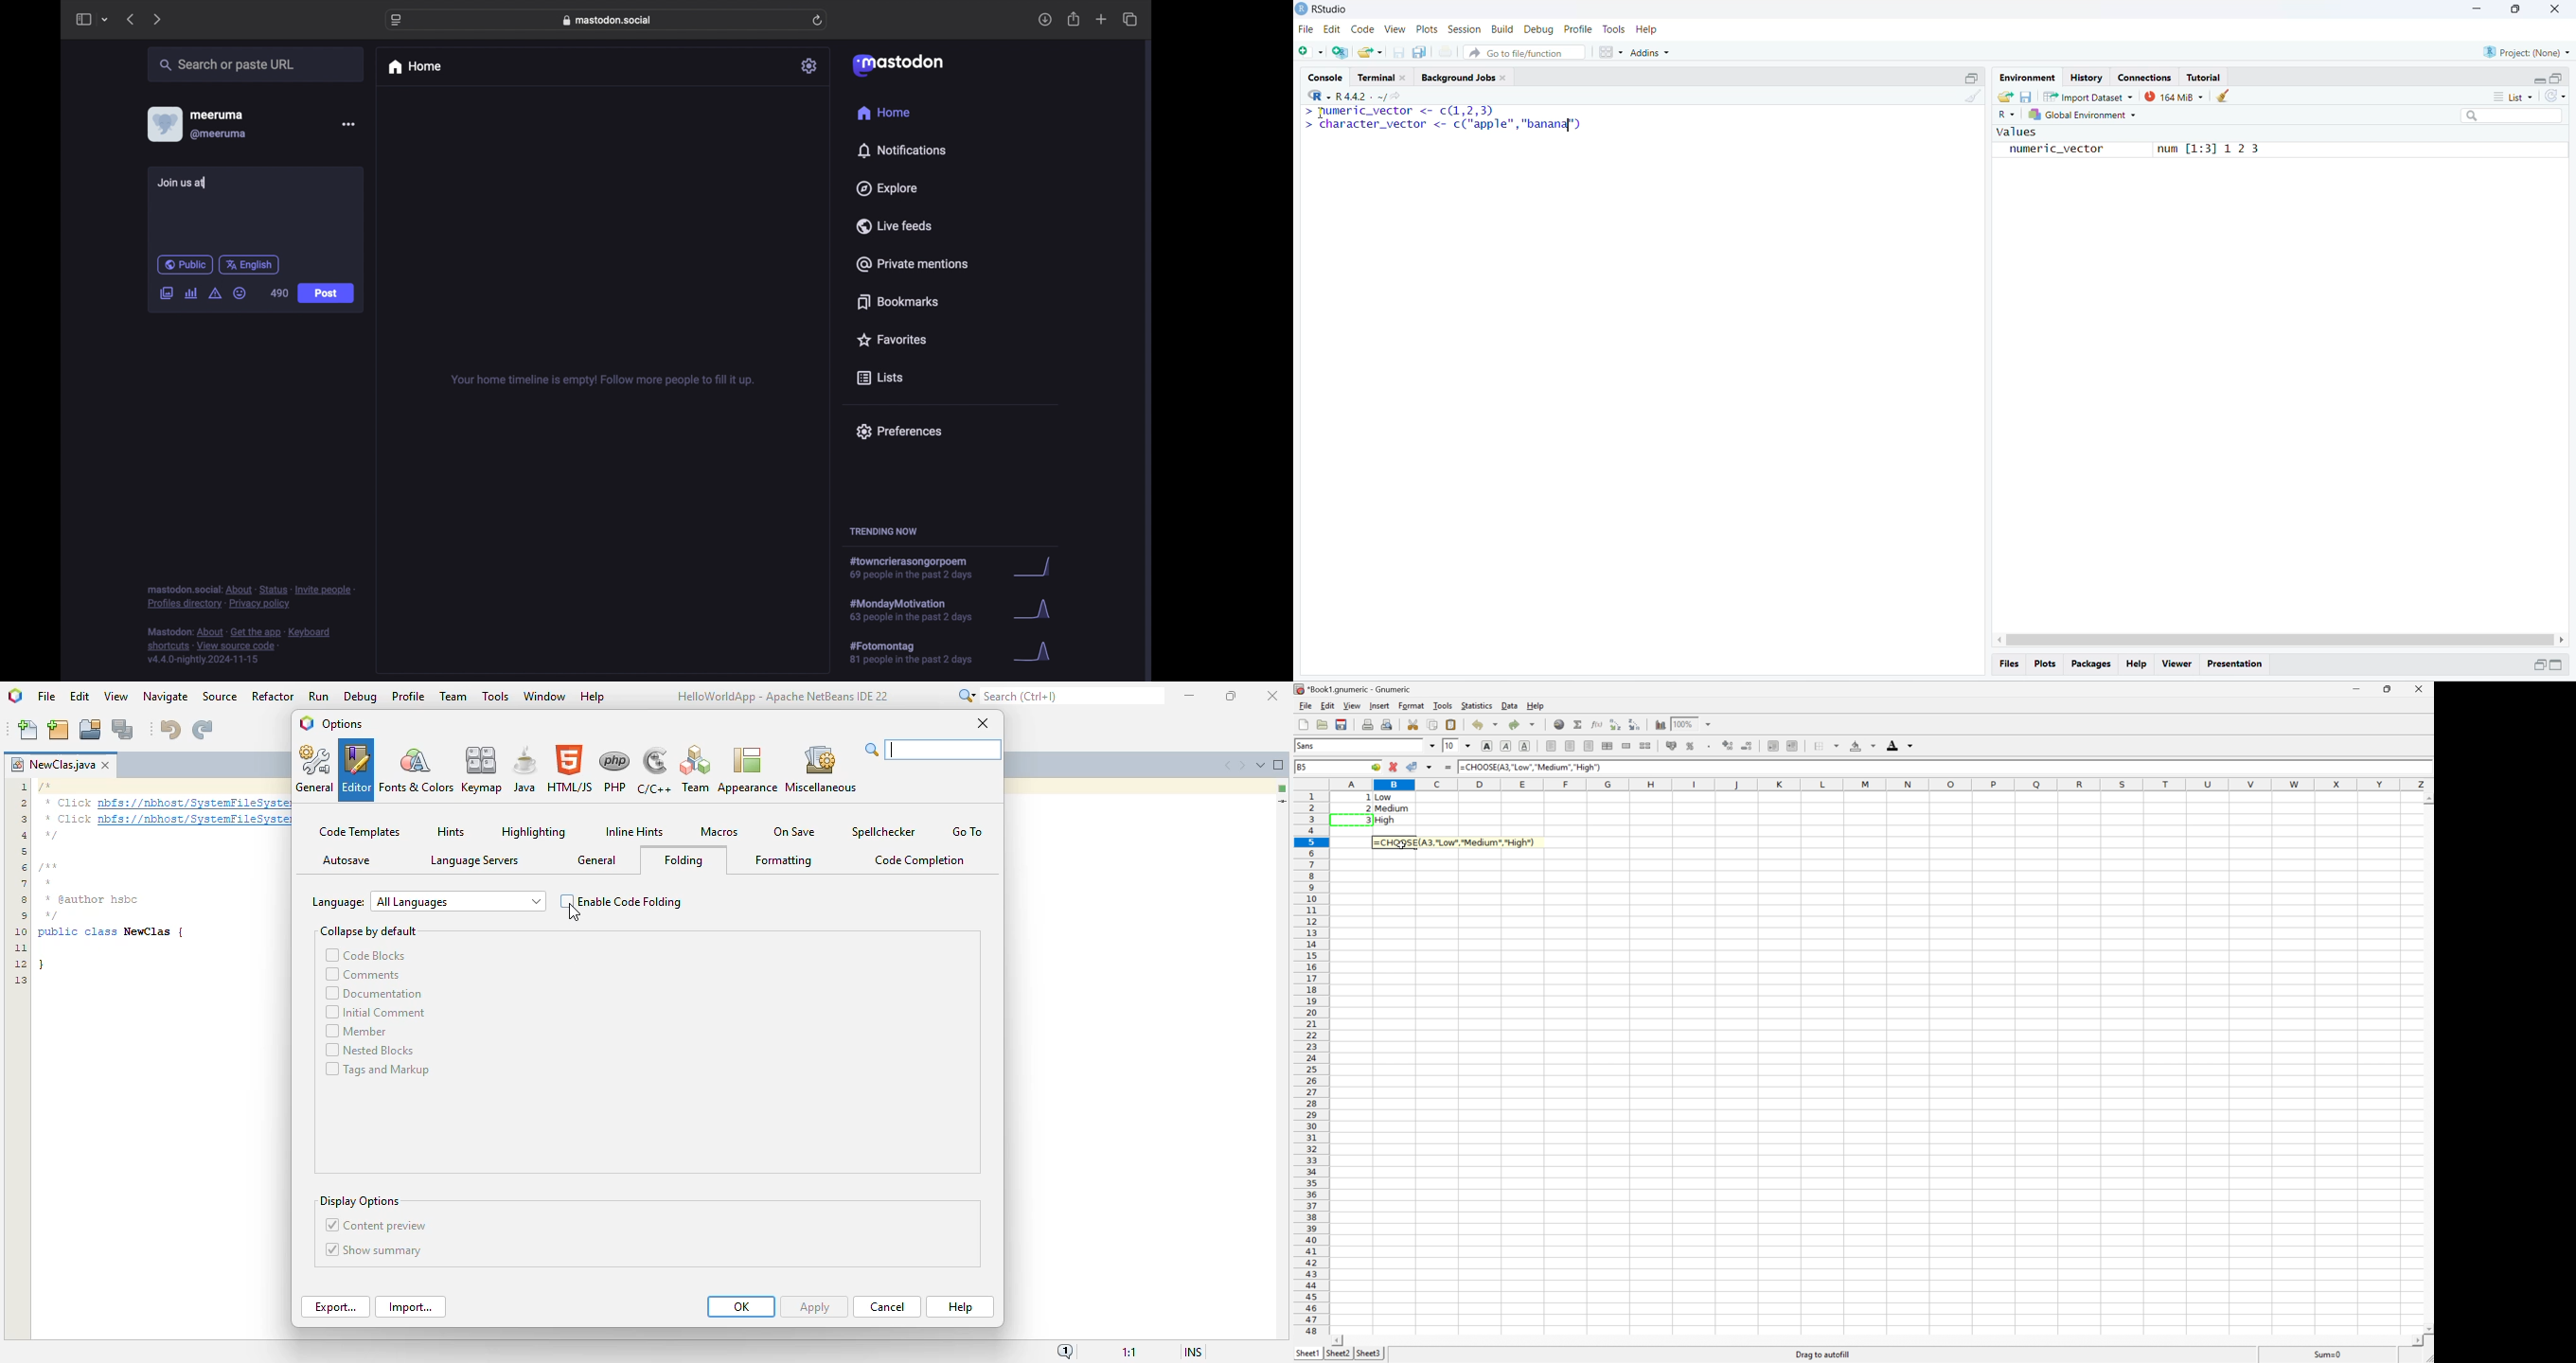 This screenshot has width=2576, height=1372. Describe the element at coordinates (1709, 724) in the screenshot. I see `Drop Down` at that location.